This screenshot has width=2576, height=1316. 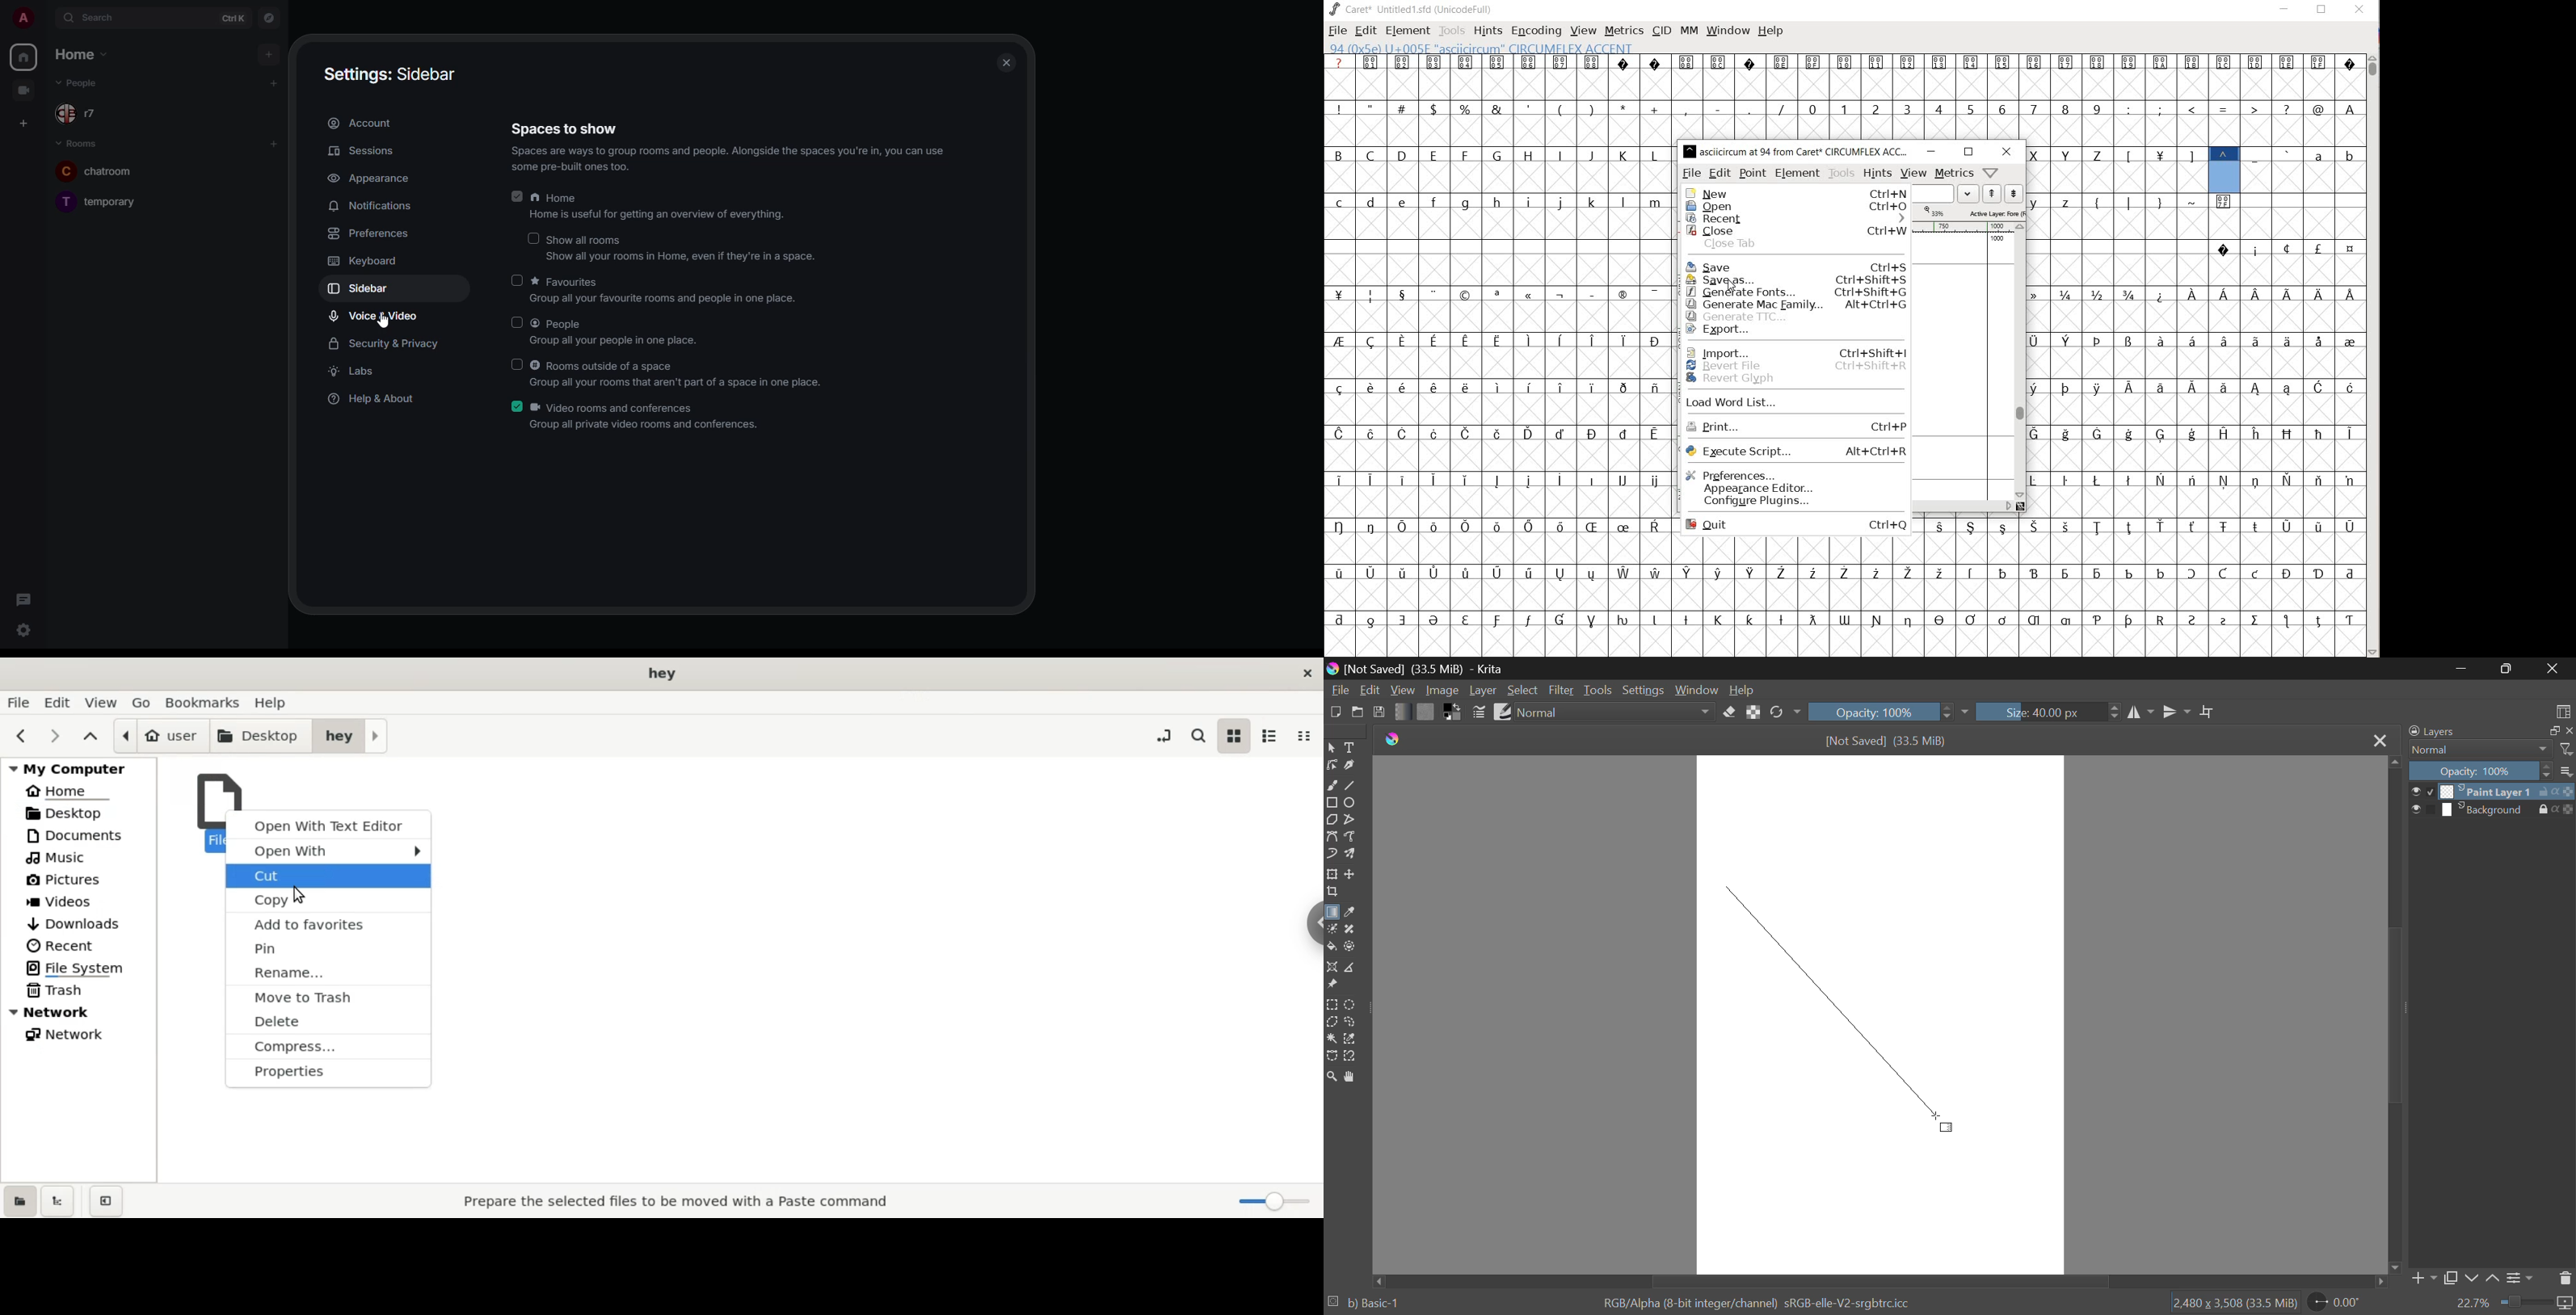 What do you see at coordinates (1948, 195) in the screenshot?
I see `load word list` at bounding box center [1948, 195].